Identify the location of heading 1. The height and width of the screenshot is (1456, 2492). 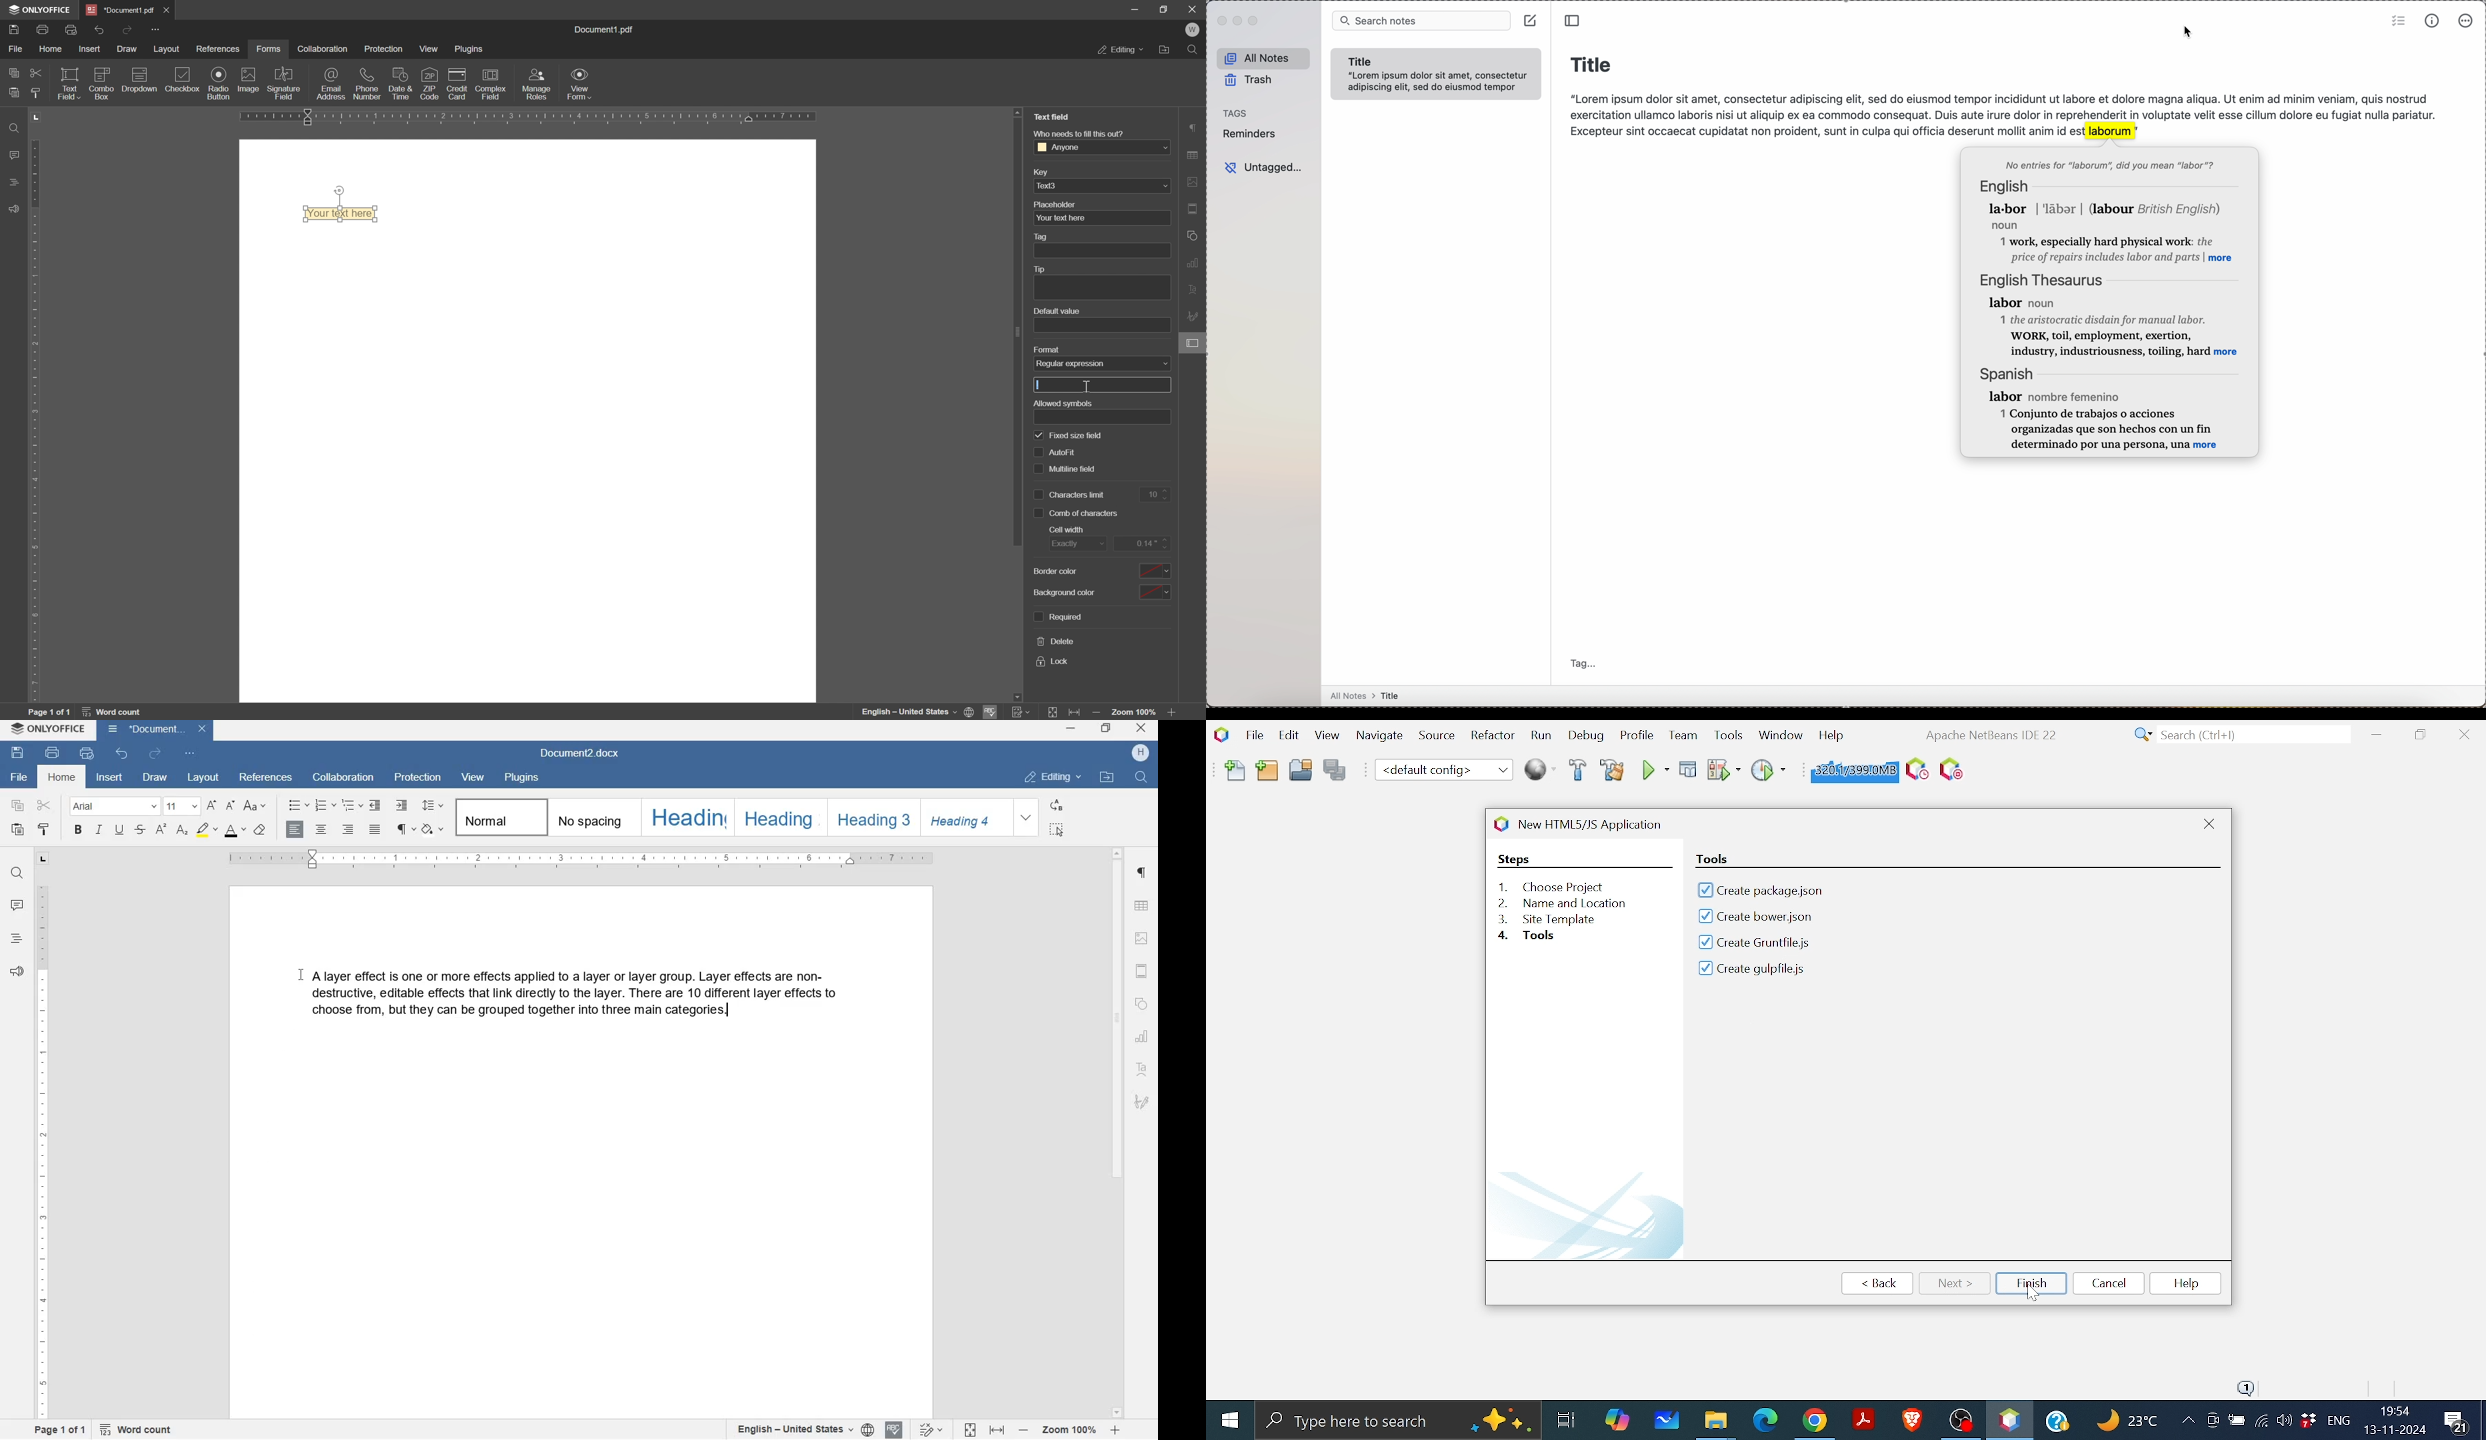
(686, 817).